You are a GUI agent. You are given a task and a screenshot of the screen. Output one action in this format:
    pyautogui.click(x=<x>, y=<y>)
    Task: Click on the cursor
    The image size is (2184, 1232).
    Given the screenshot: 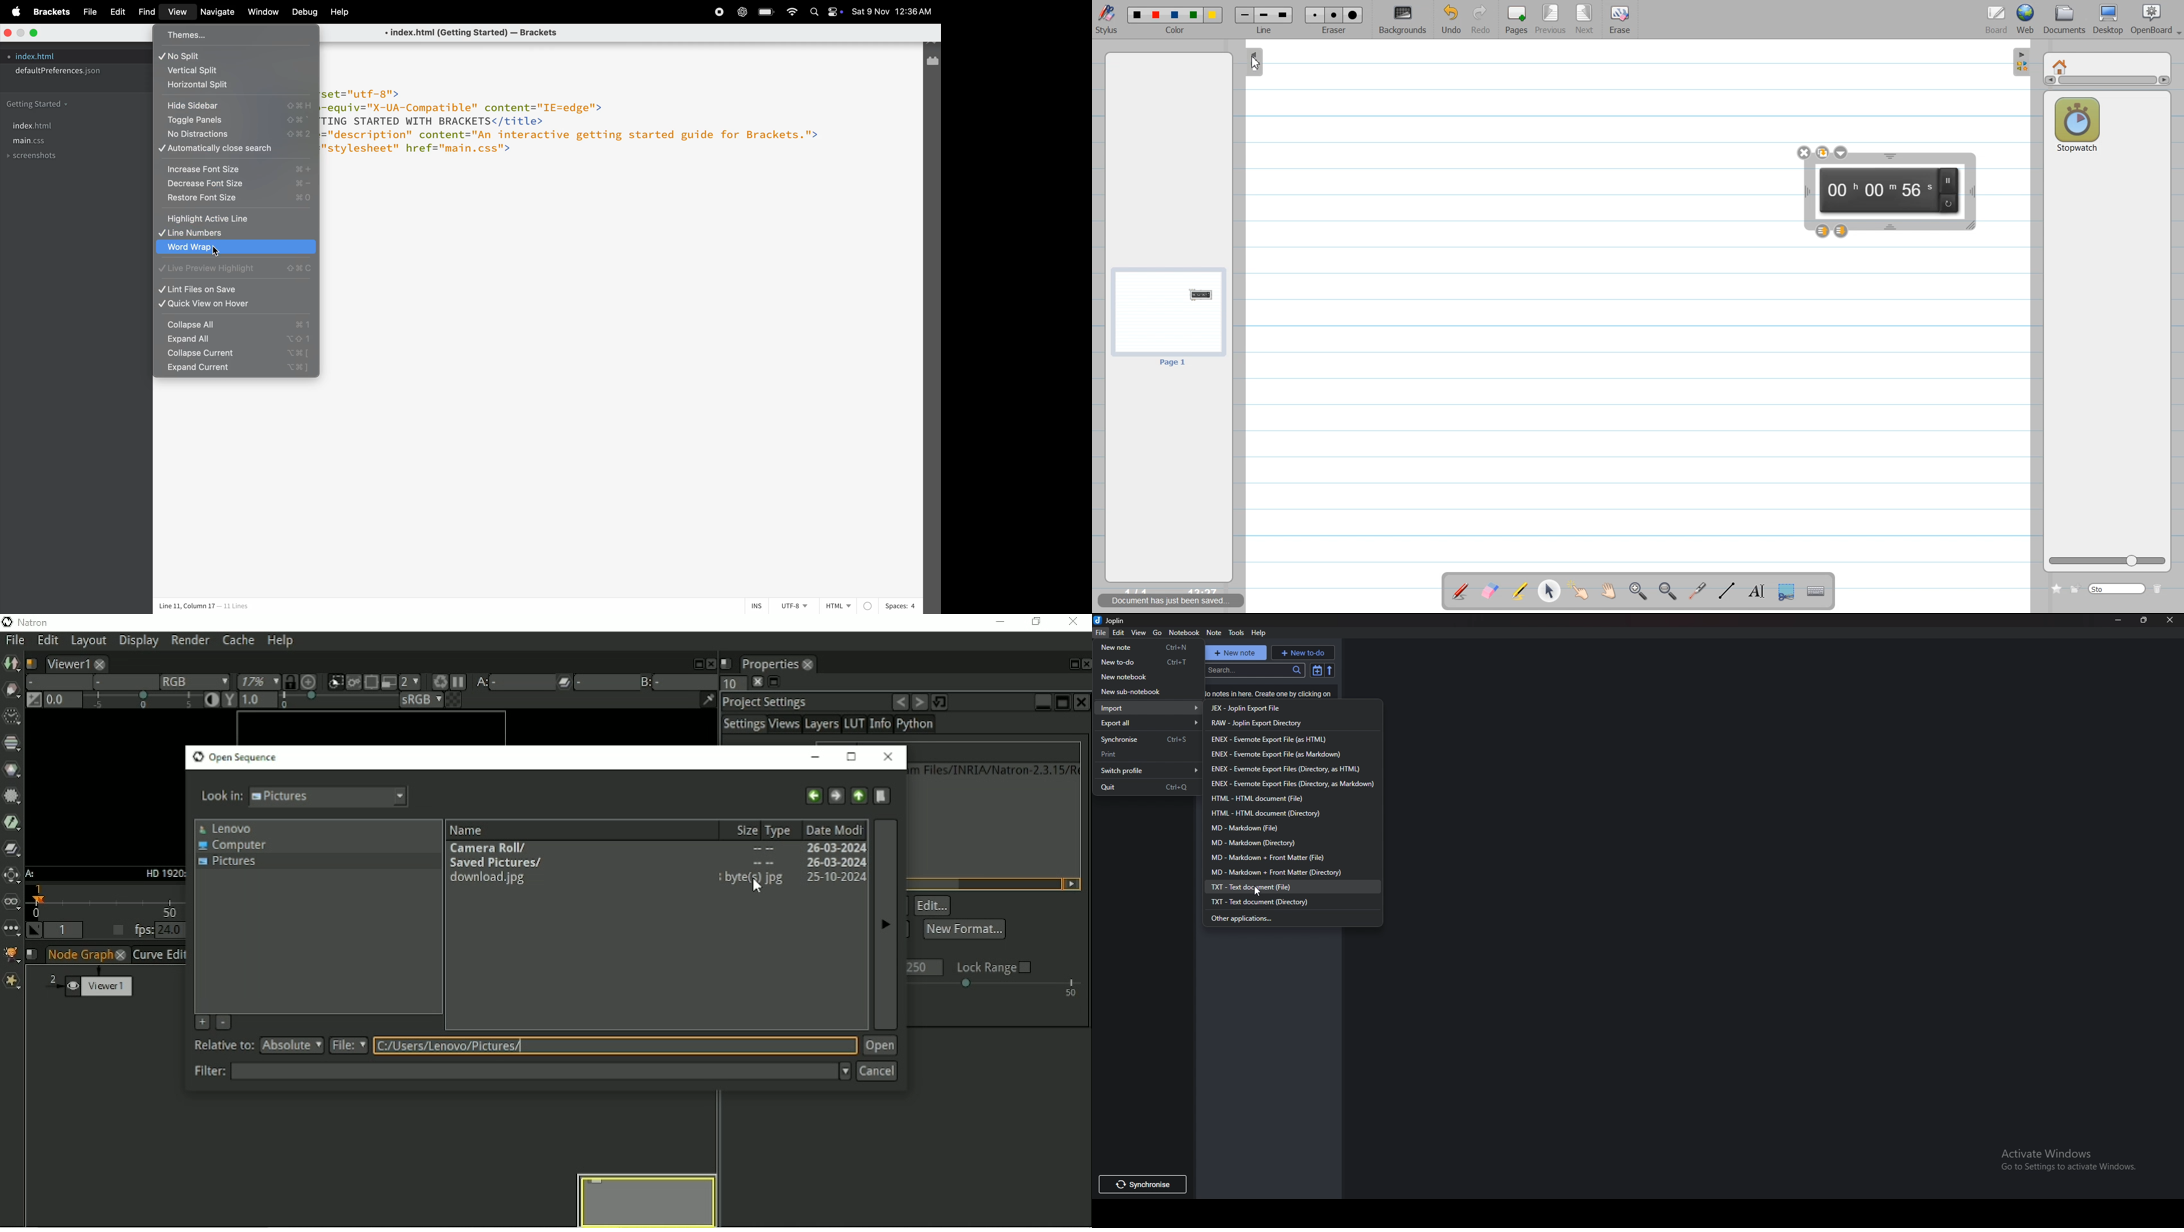 What is the action you would take?
    pyautogui.click(x=218, y=253)
    